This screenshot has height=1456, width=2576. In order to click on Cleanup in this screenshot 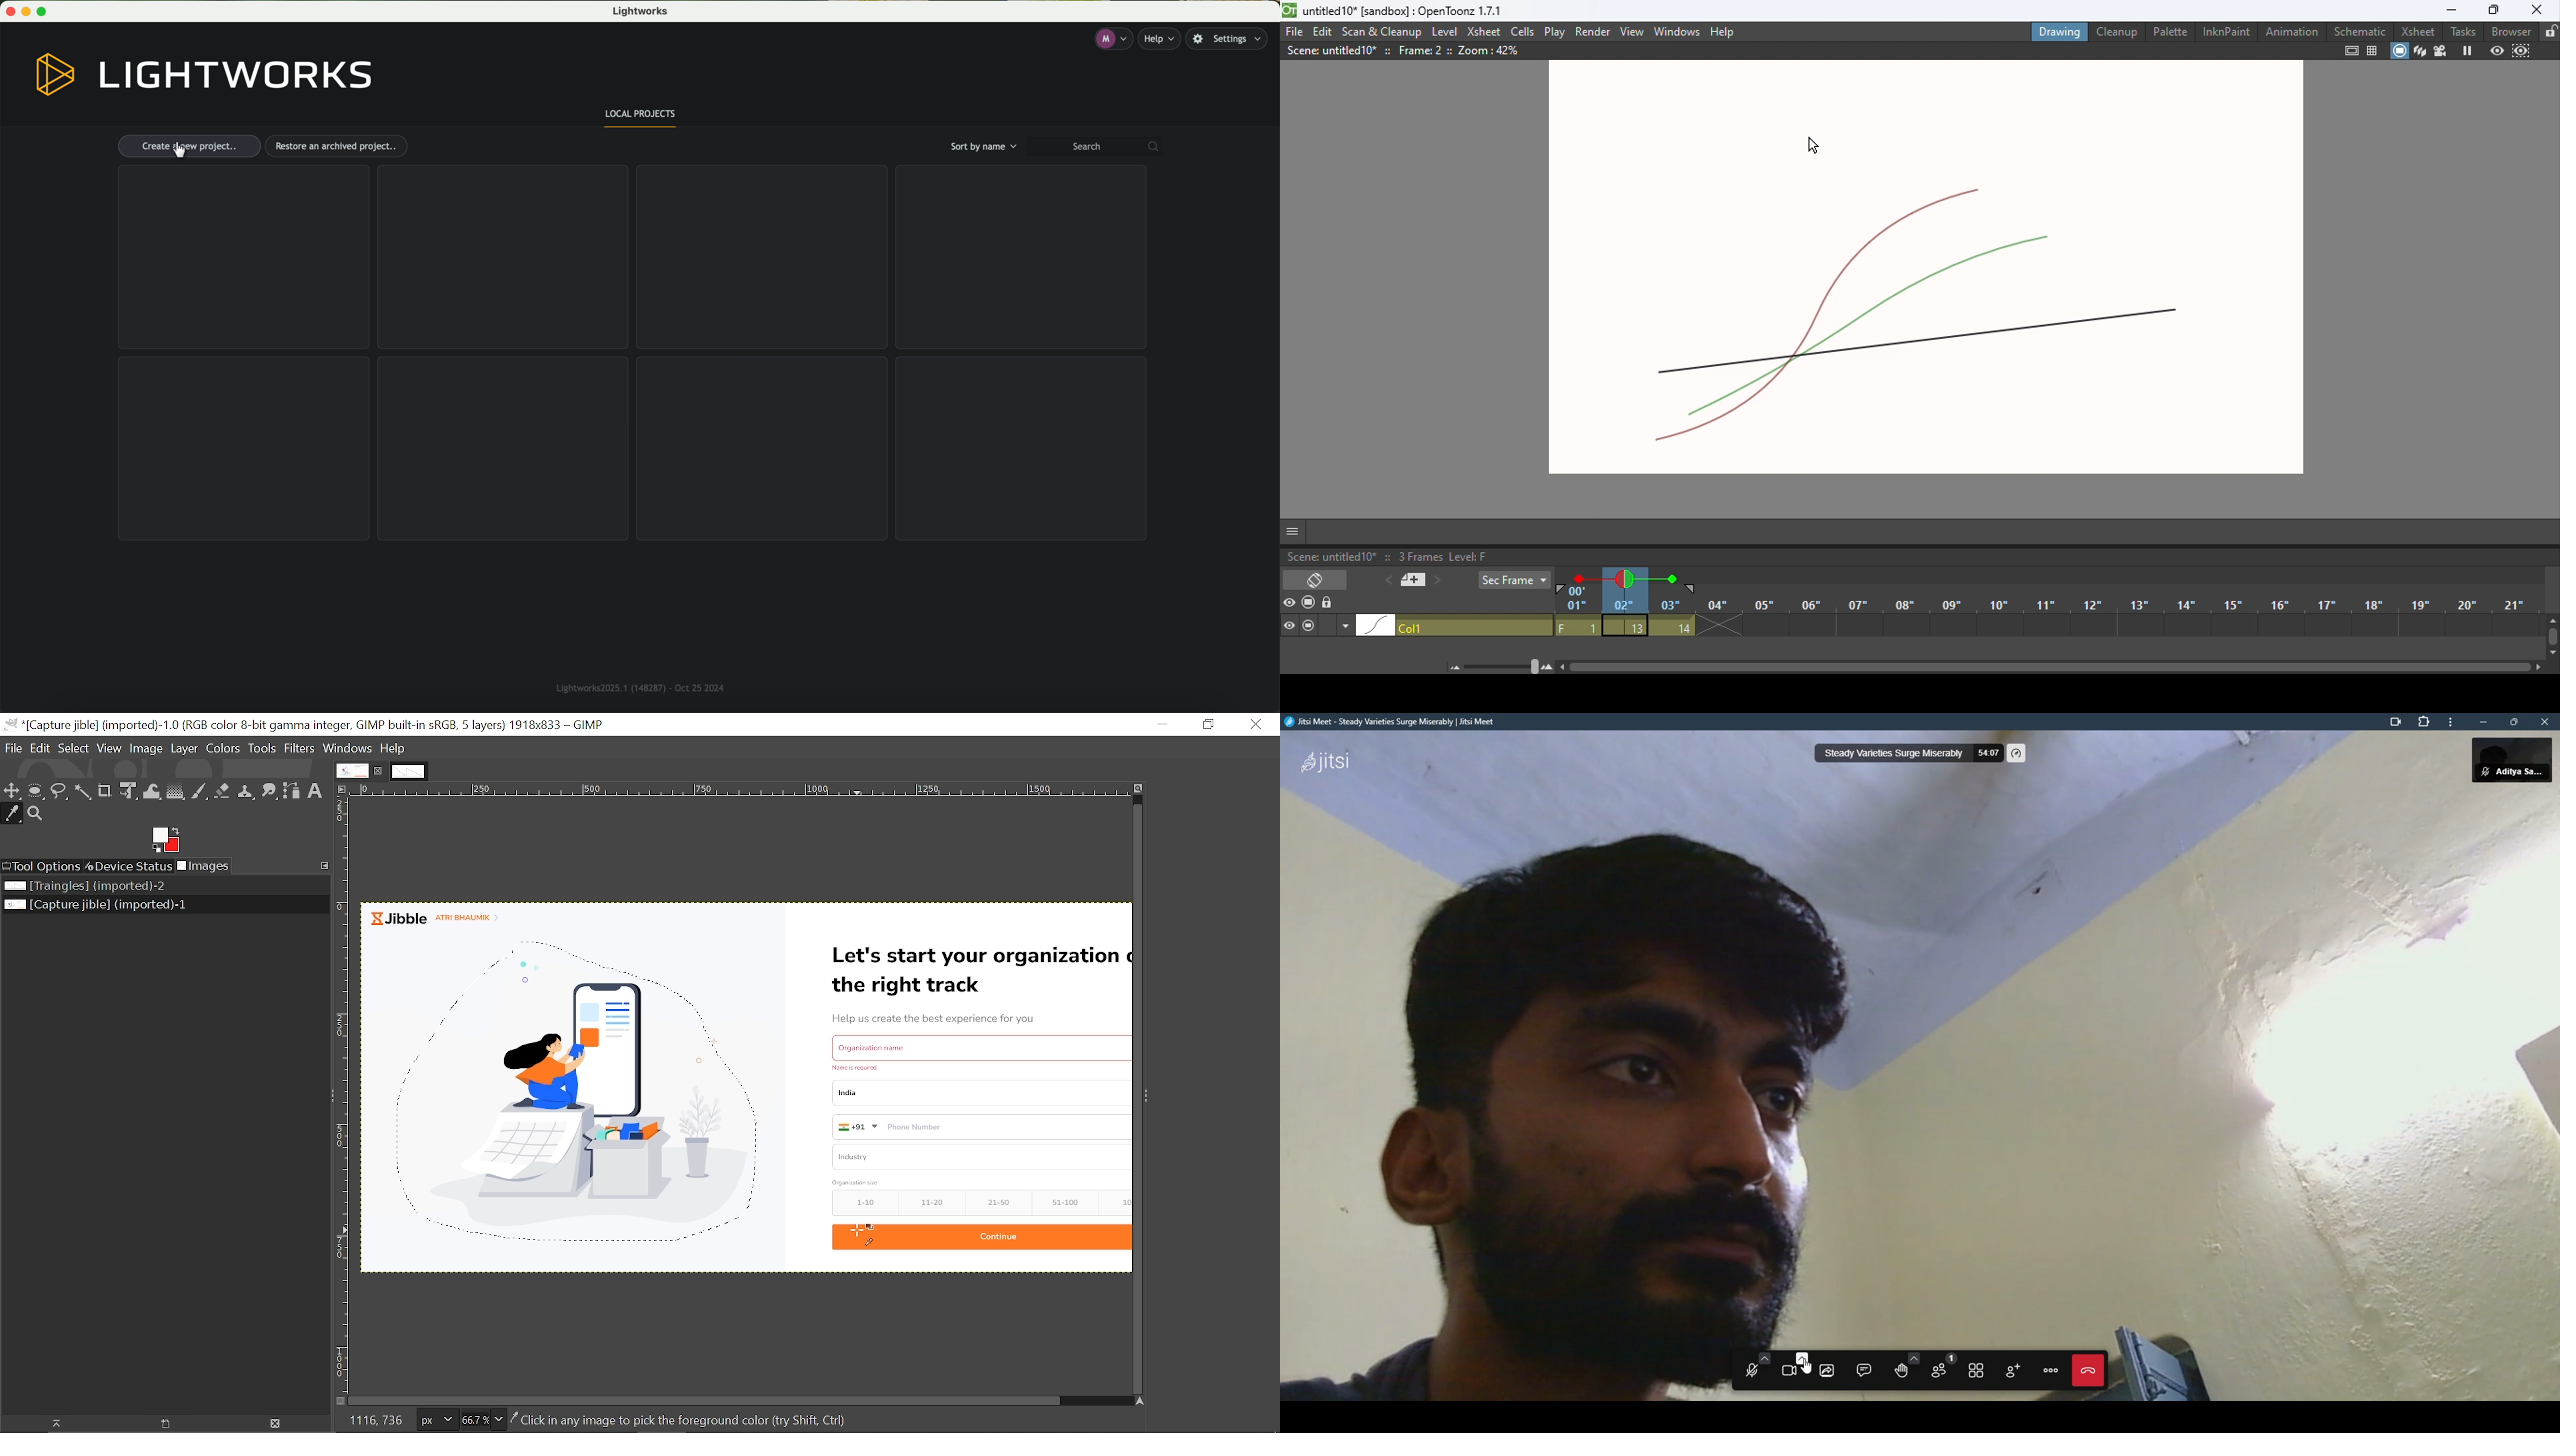, I will do `click(2118, 31)`.